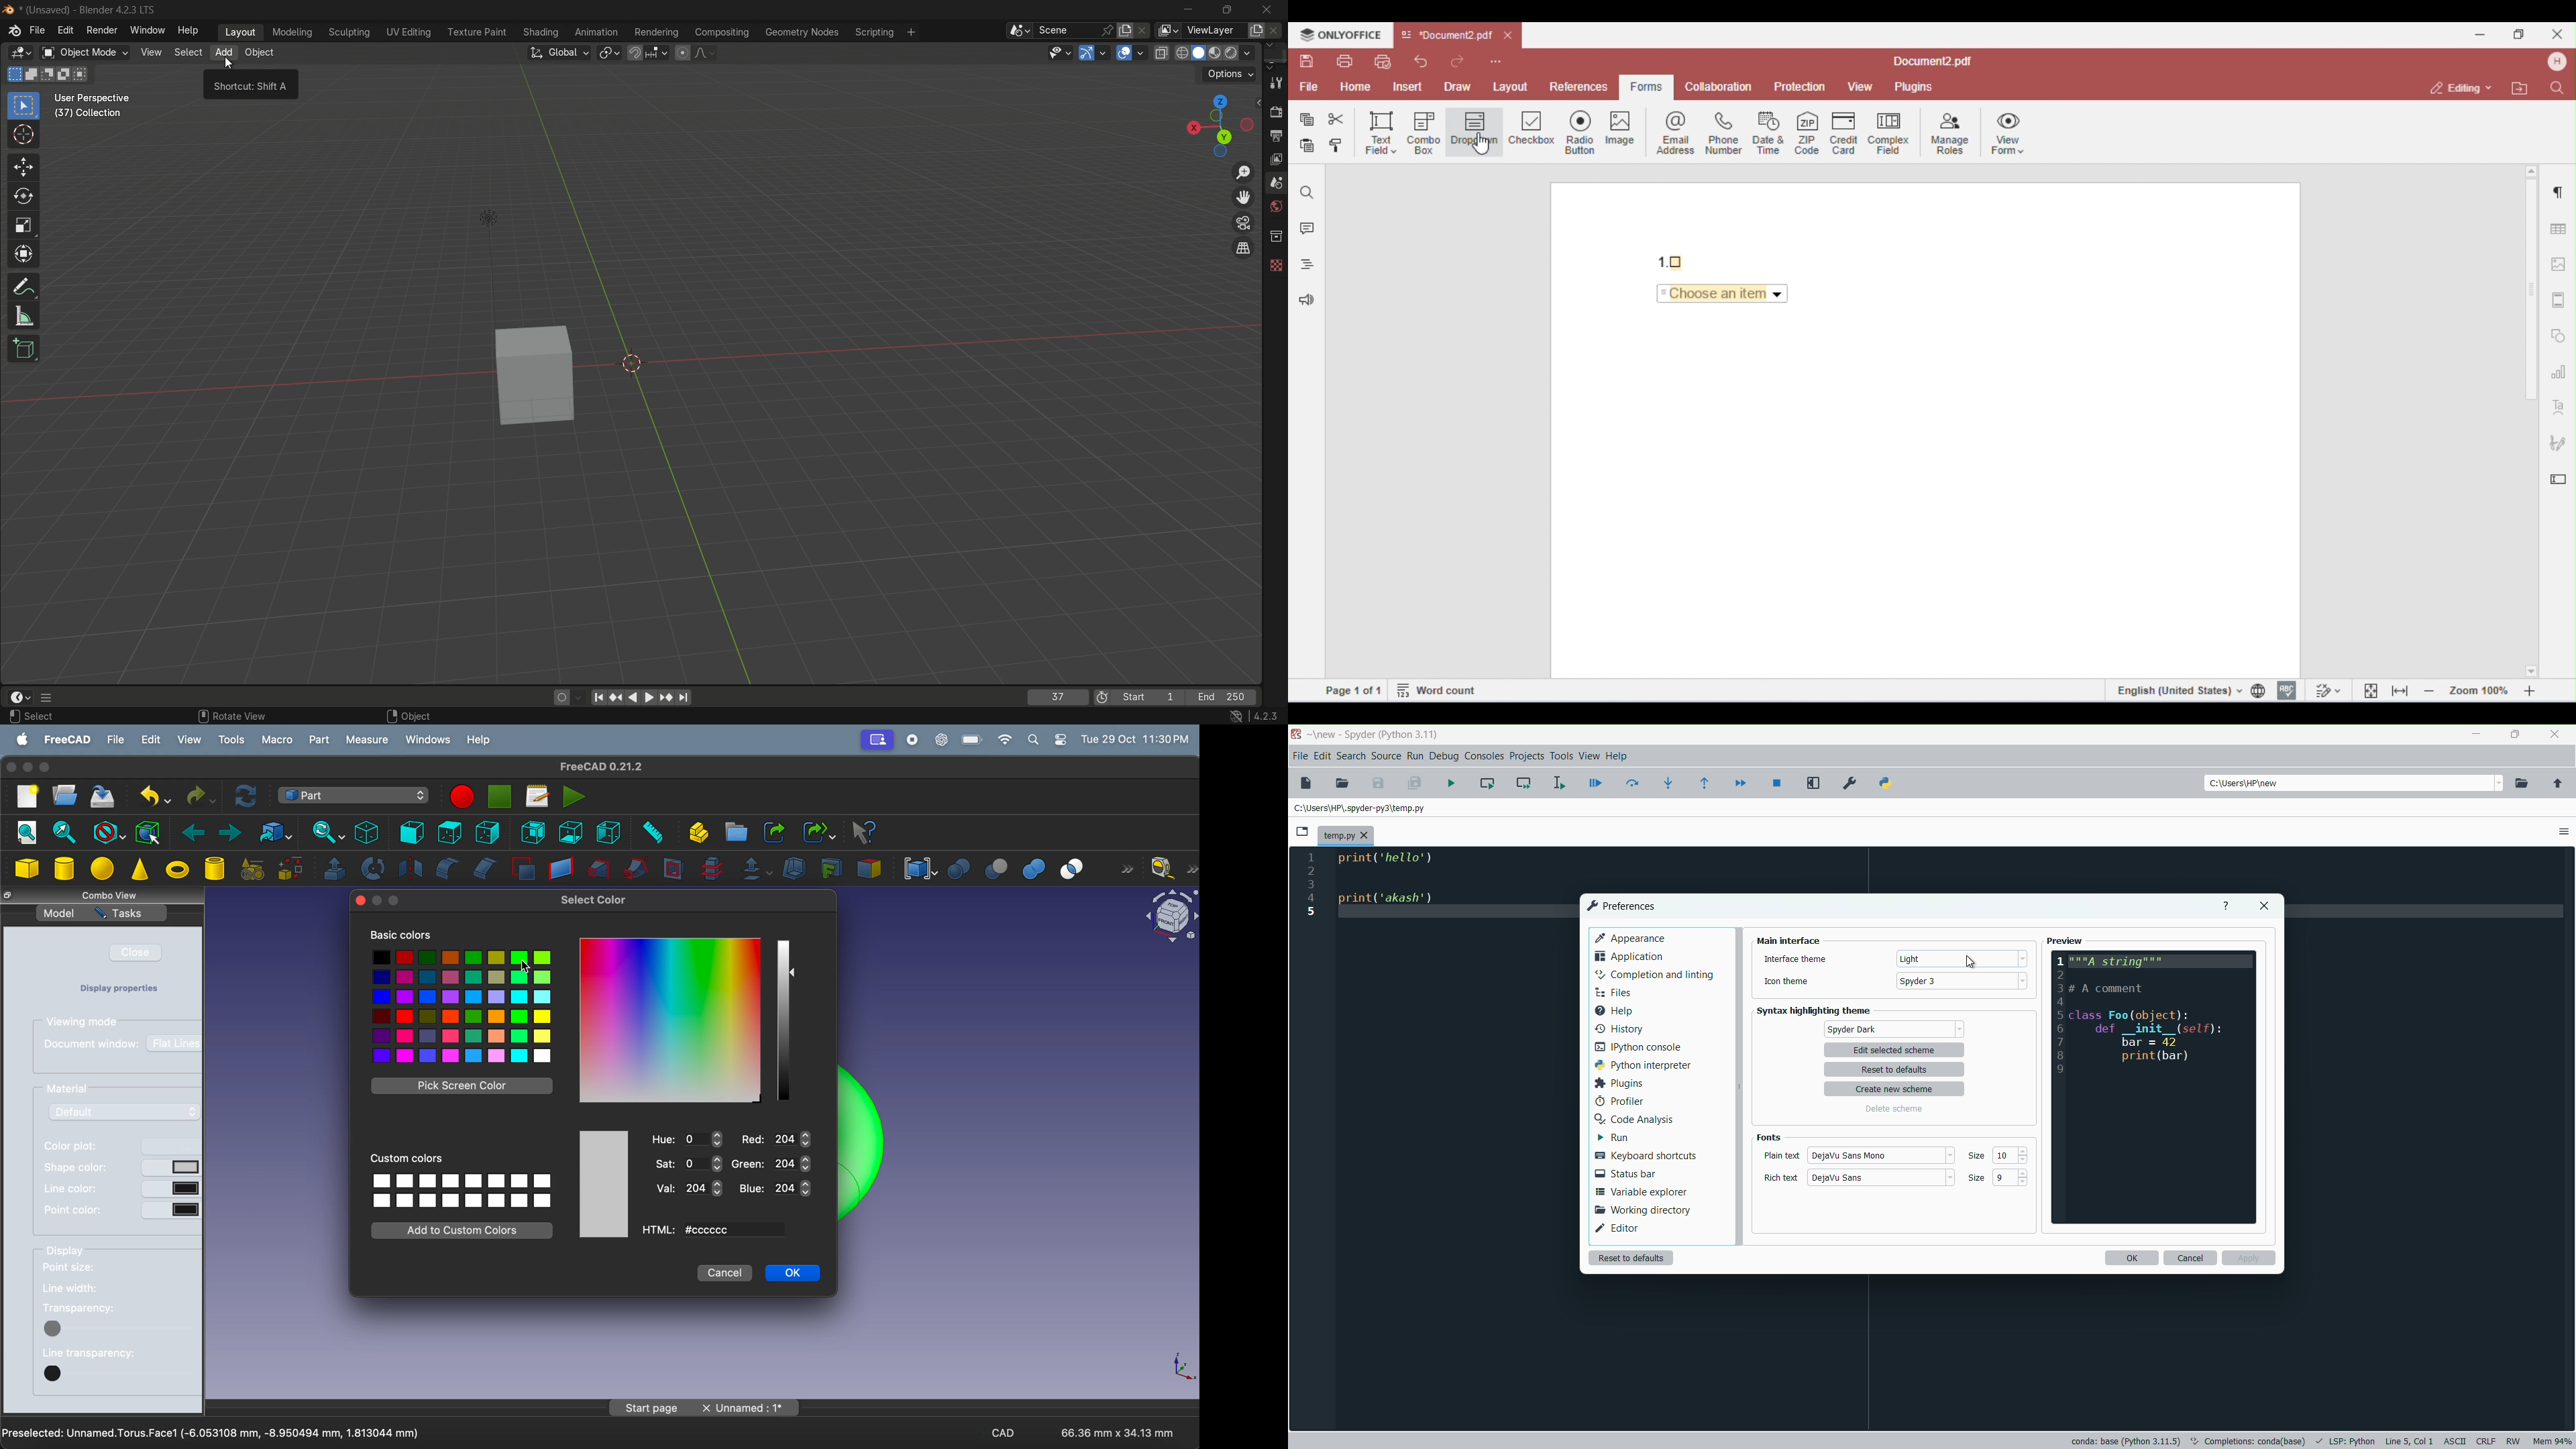 Image resolution: width=2576 pixels, height=1456 pixels. Describe the element at coordinates (1962, 959) in the screenshot. I see `theme dropdown` at that location.